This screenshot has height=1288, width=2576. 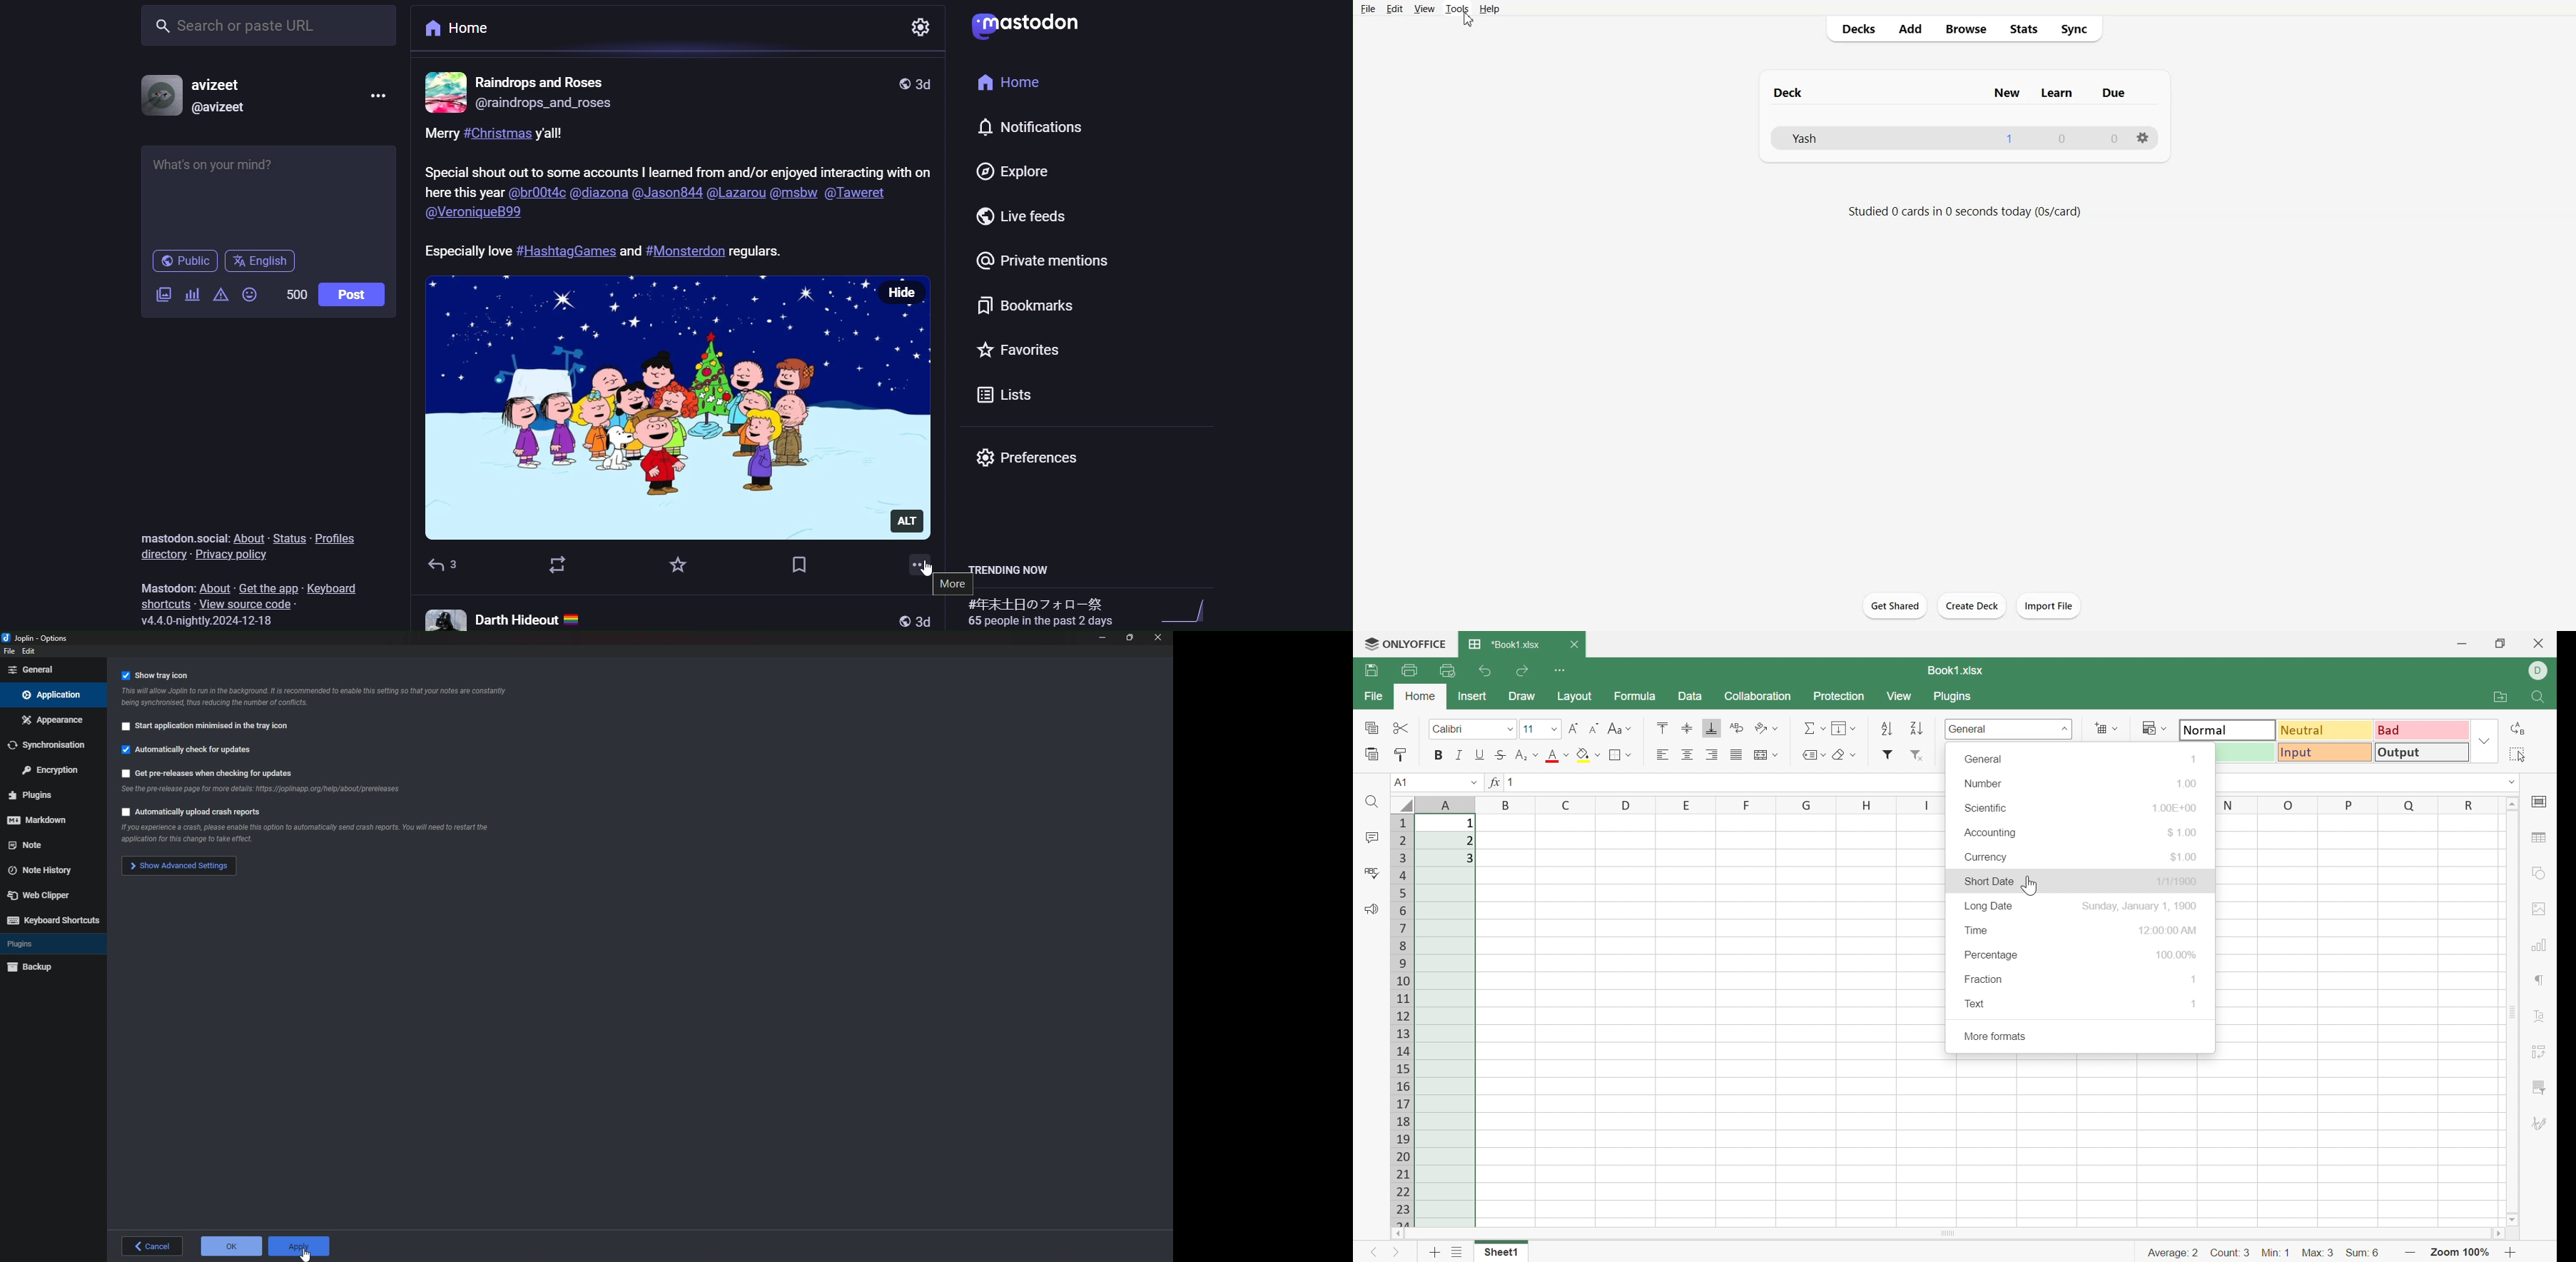 I want to click on Bad, so click(x=2421, y=729).